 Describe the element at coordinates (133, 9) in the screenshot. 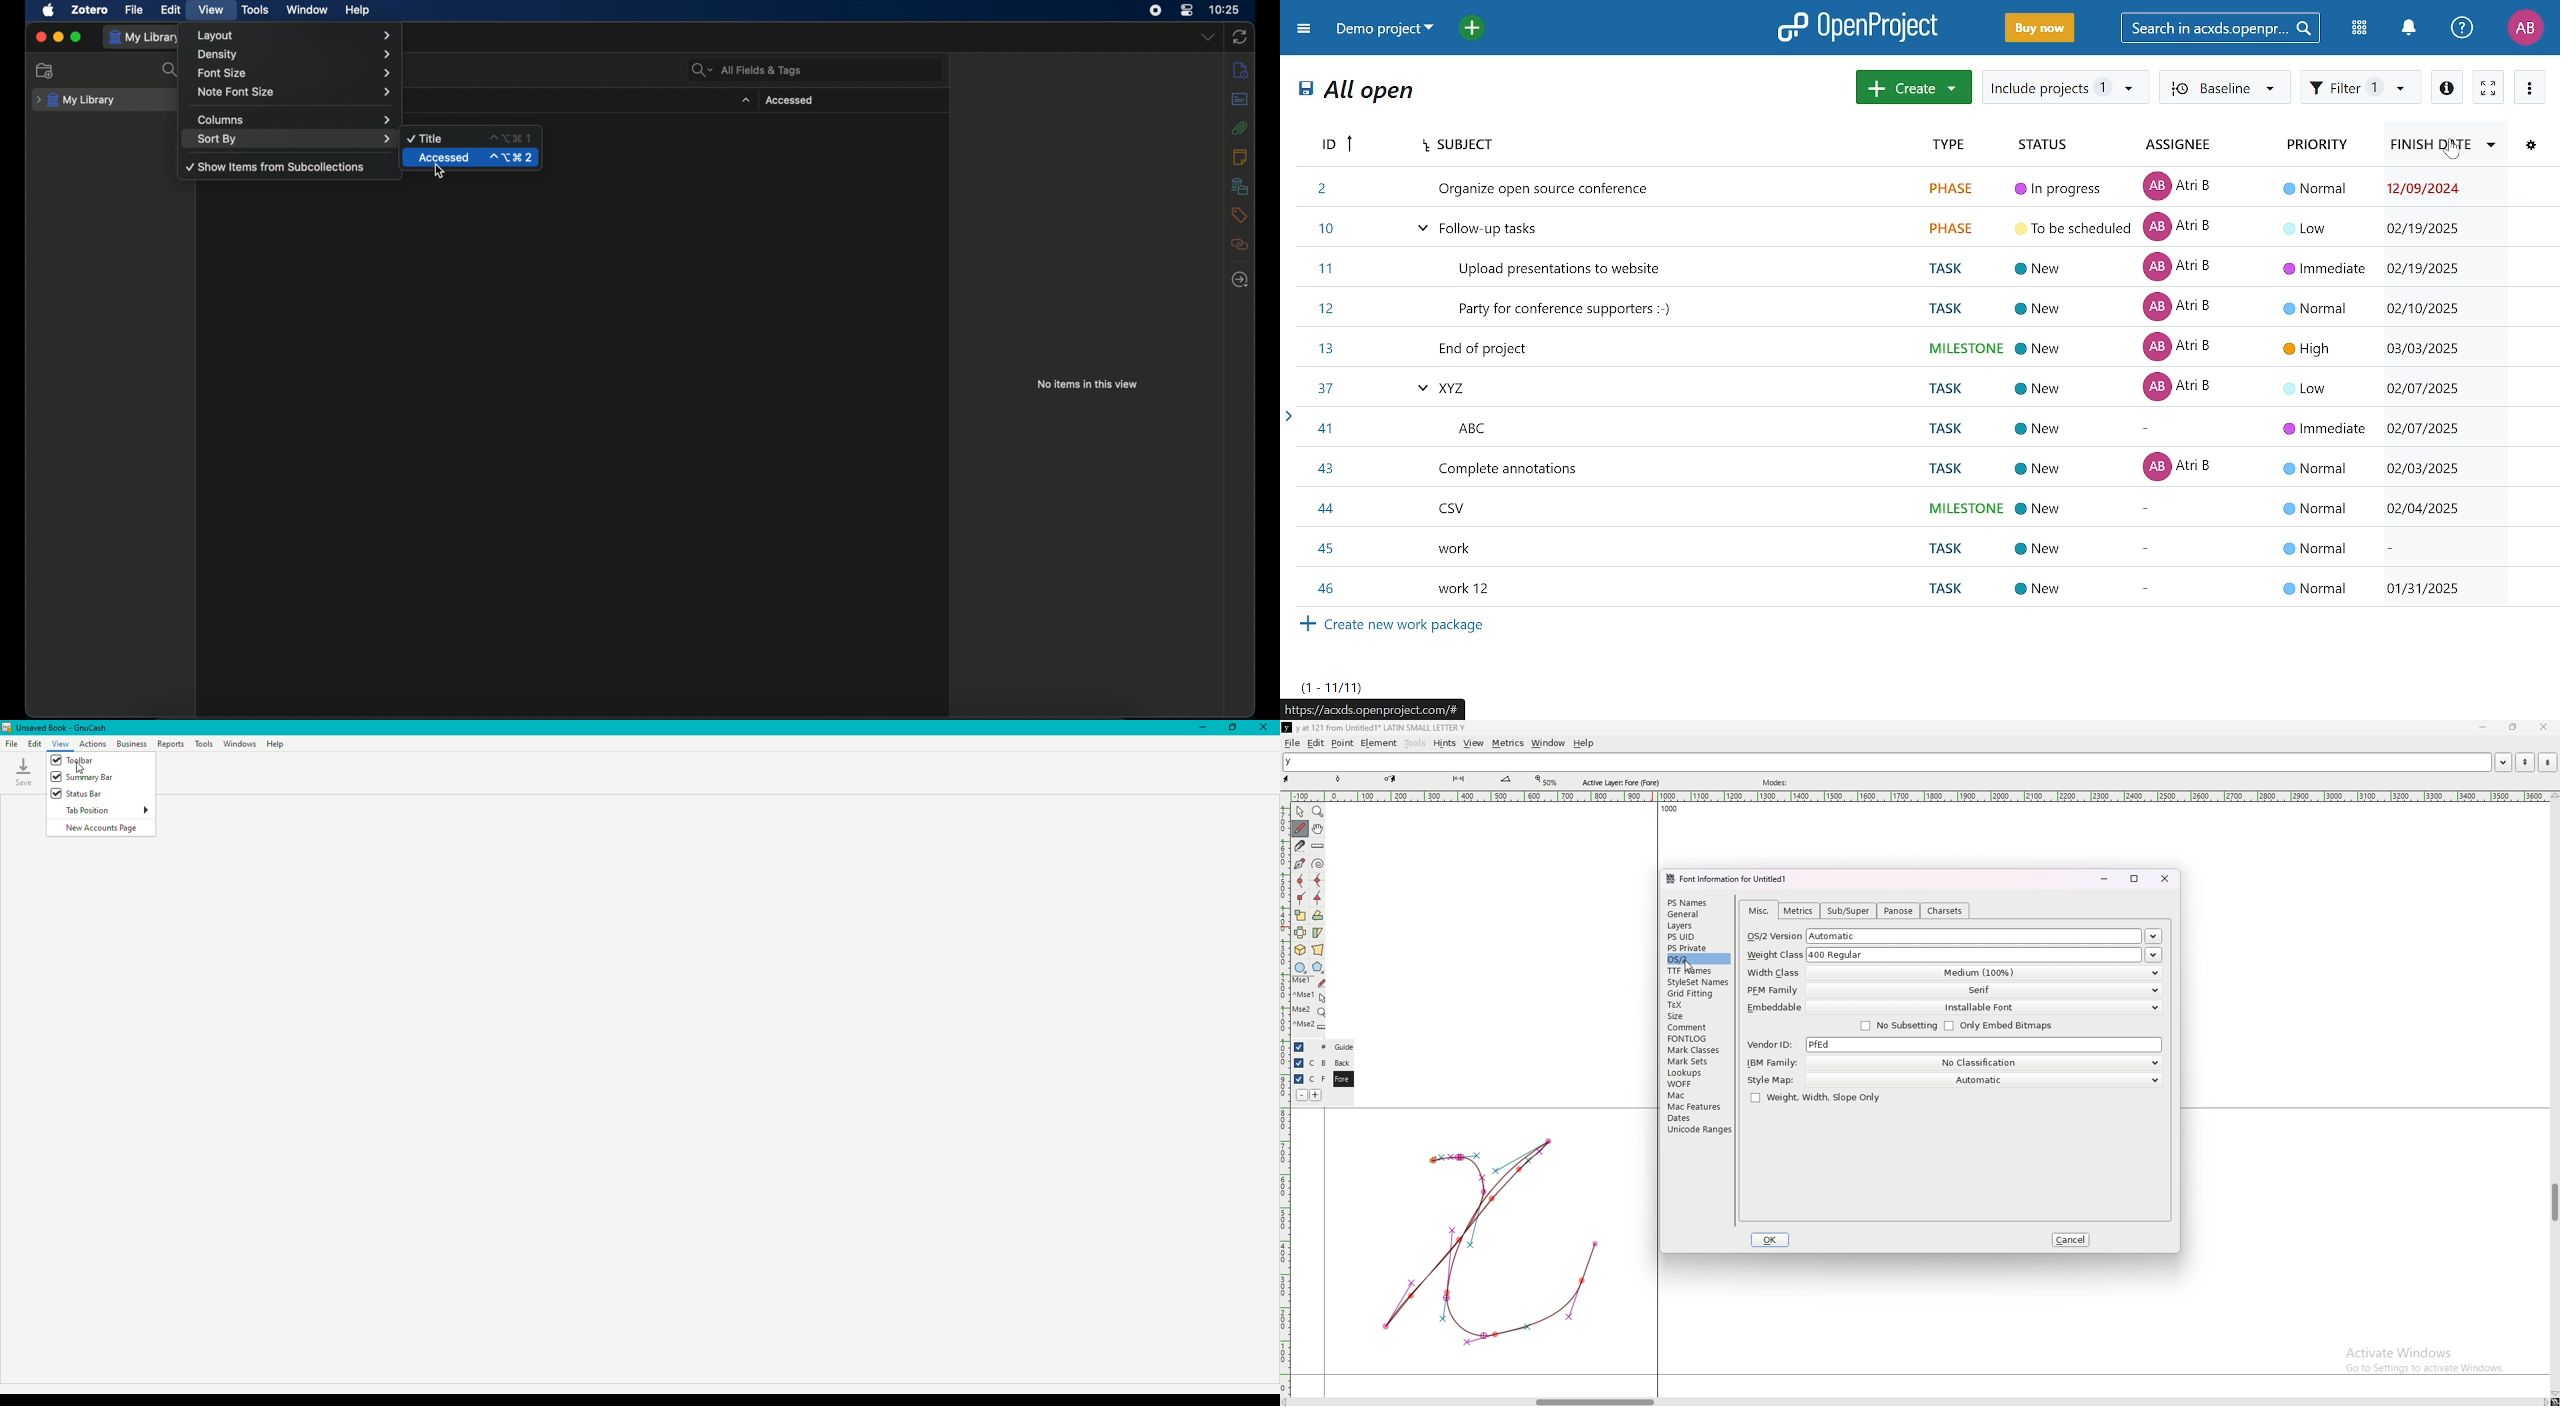

I see `file` at that location.